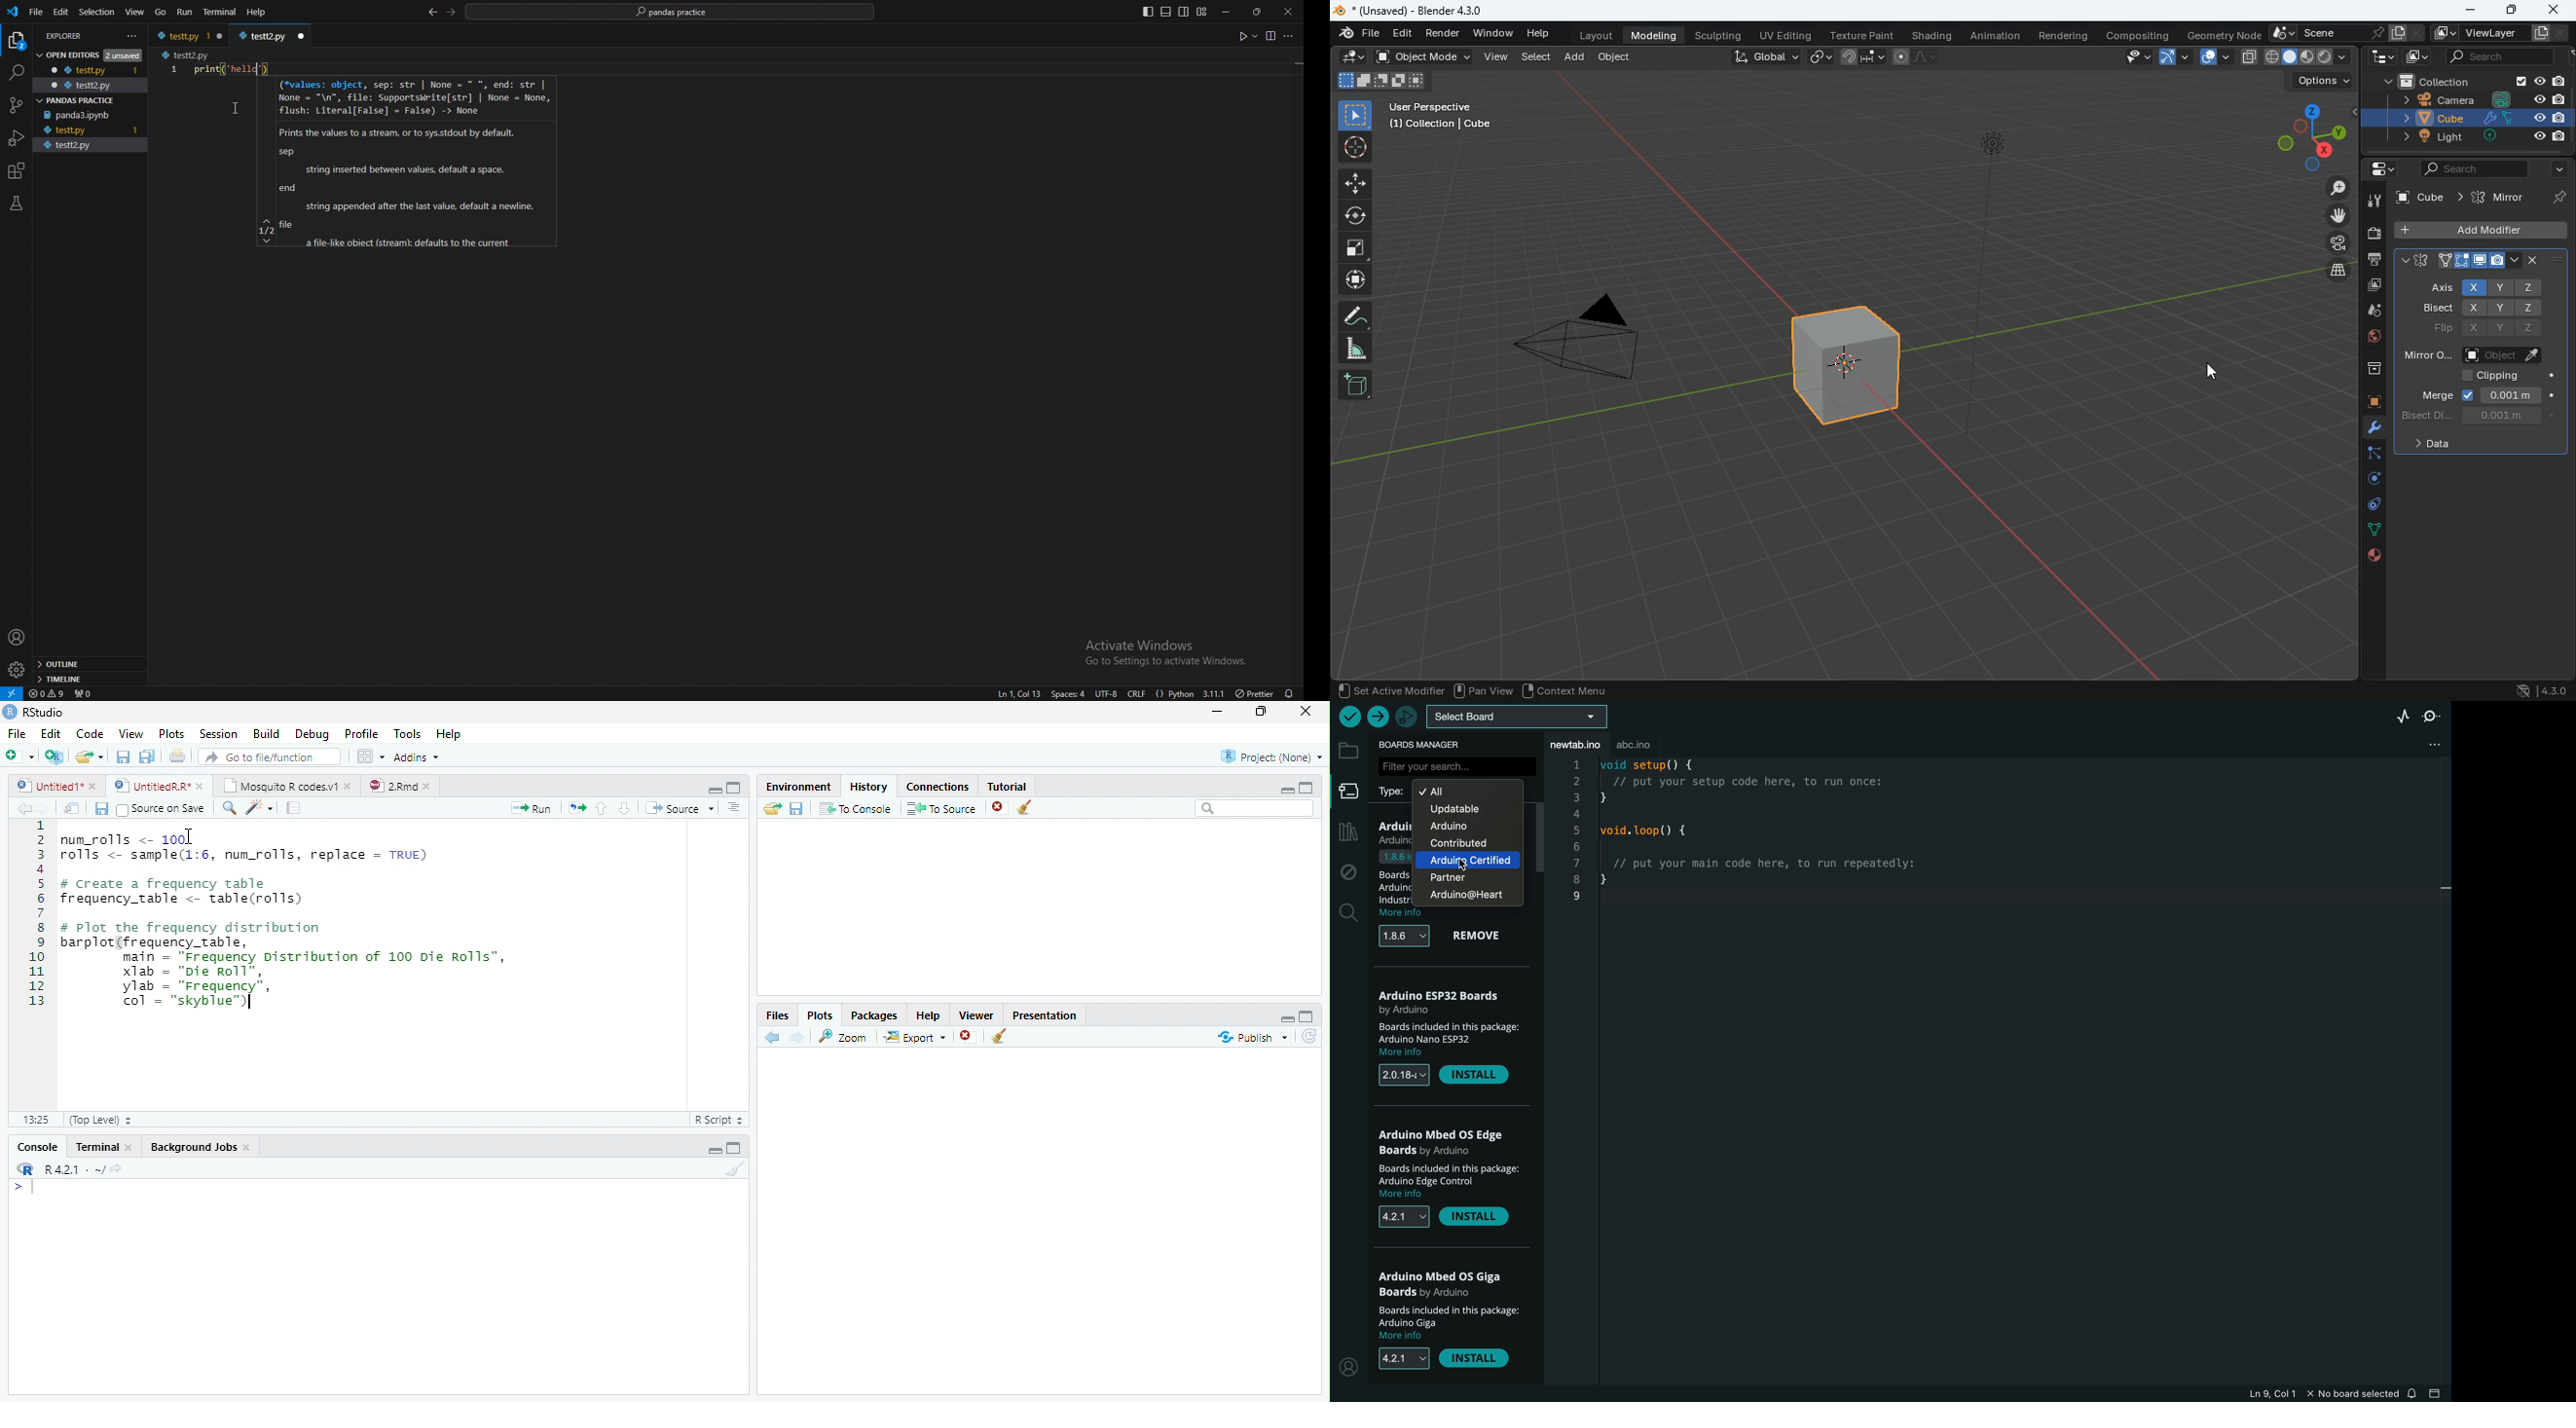 The width and height of the screenshot is (2576, 1428). Describe the element at coordinates (369, 756) in the screenshot. I see `Workspace panes` at that location.